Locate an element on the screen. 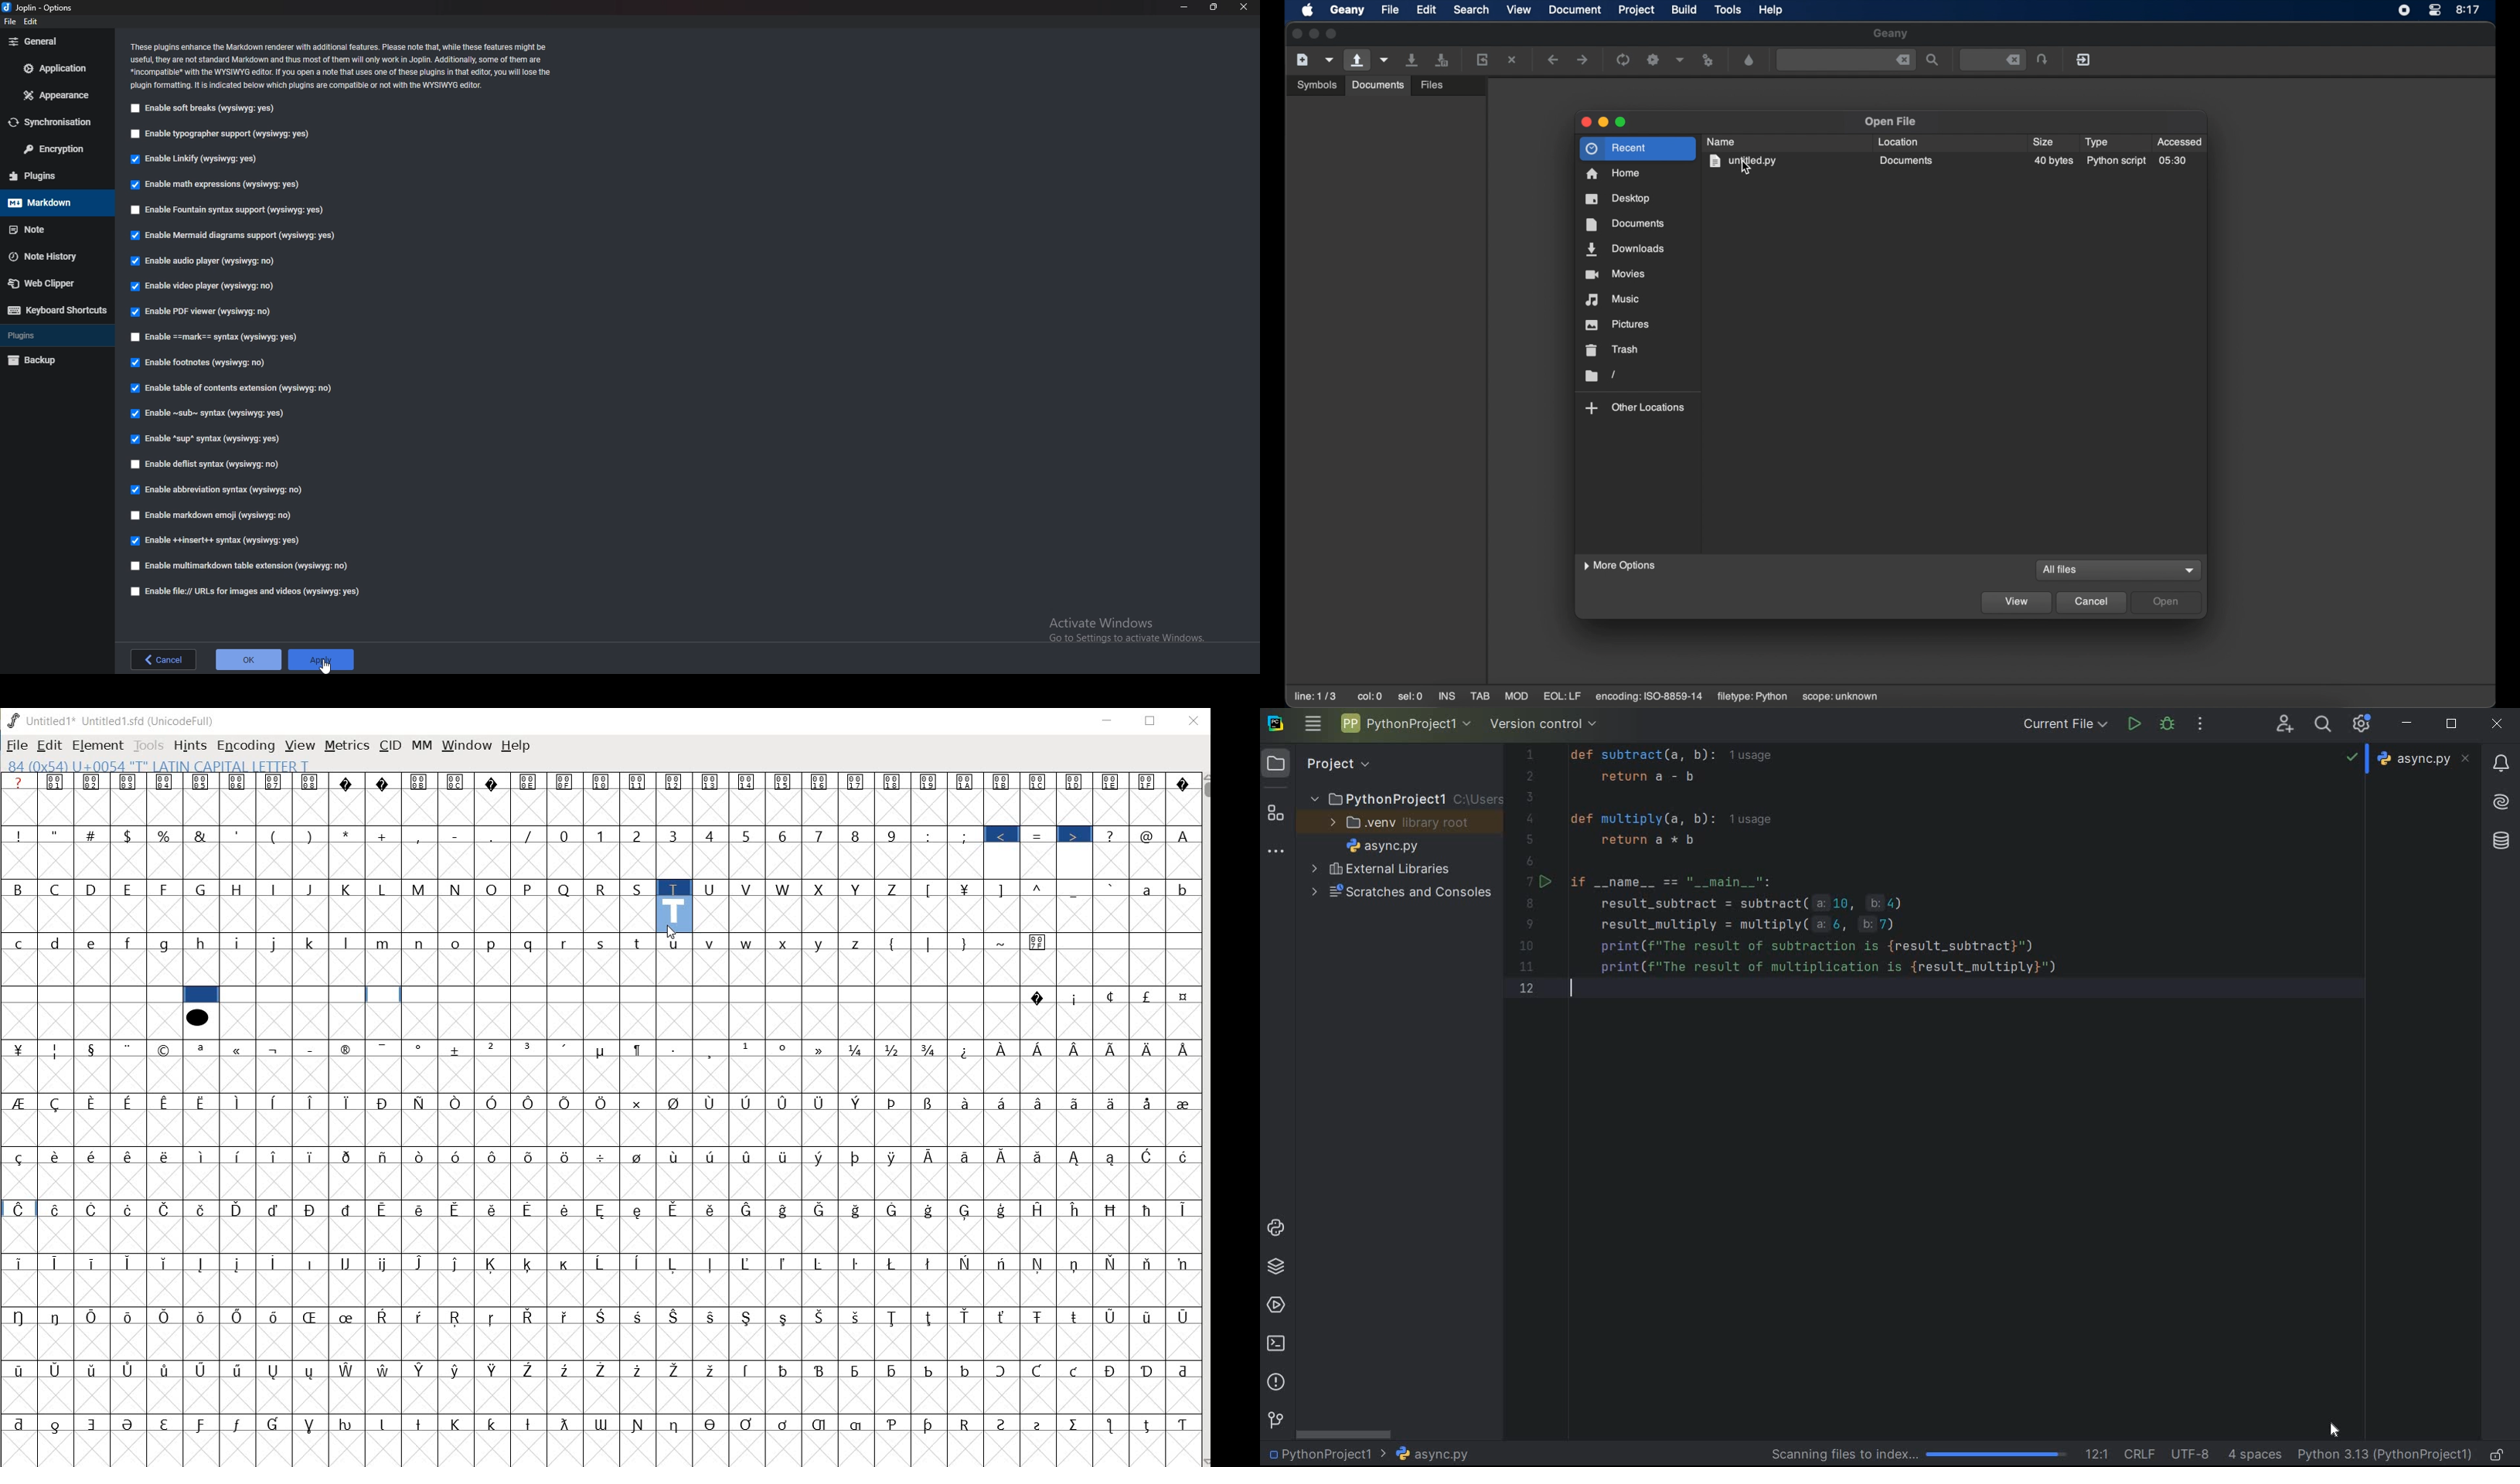 This screenshot has width=2520, height=1484. Keyboard shortcuts is located at coordinates (58, 311).